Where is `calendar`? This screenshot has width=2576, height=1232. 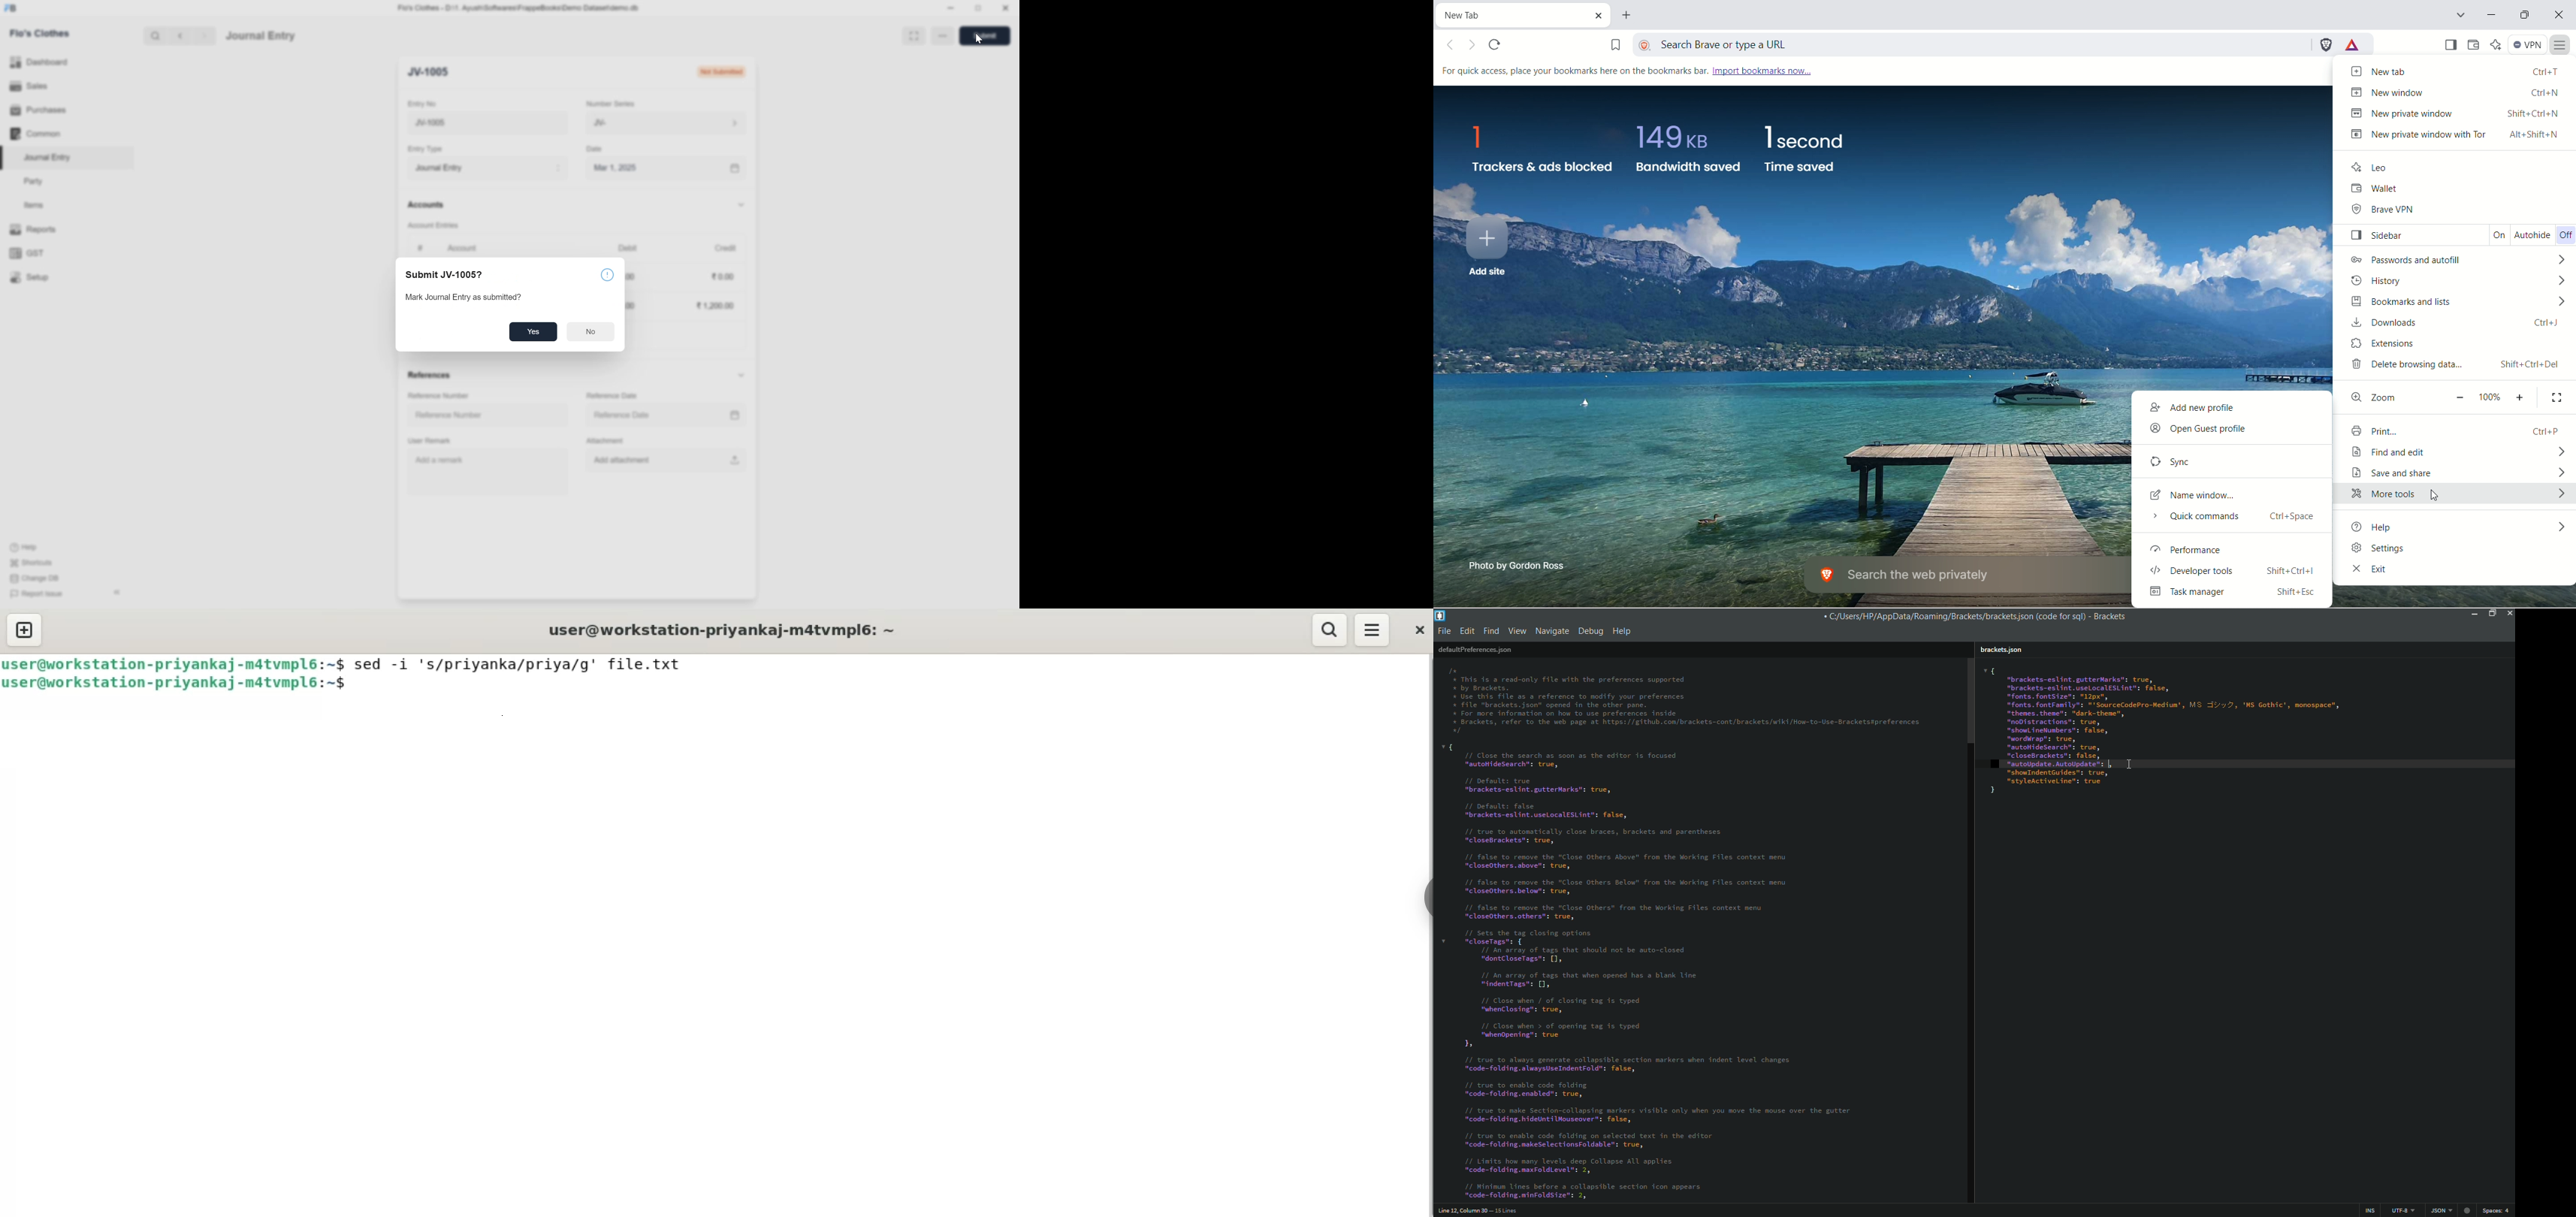 calendar is located at coordinates (736, 169).